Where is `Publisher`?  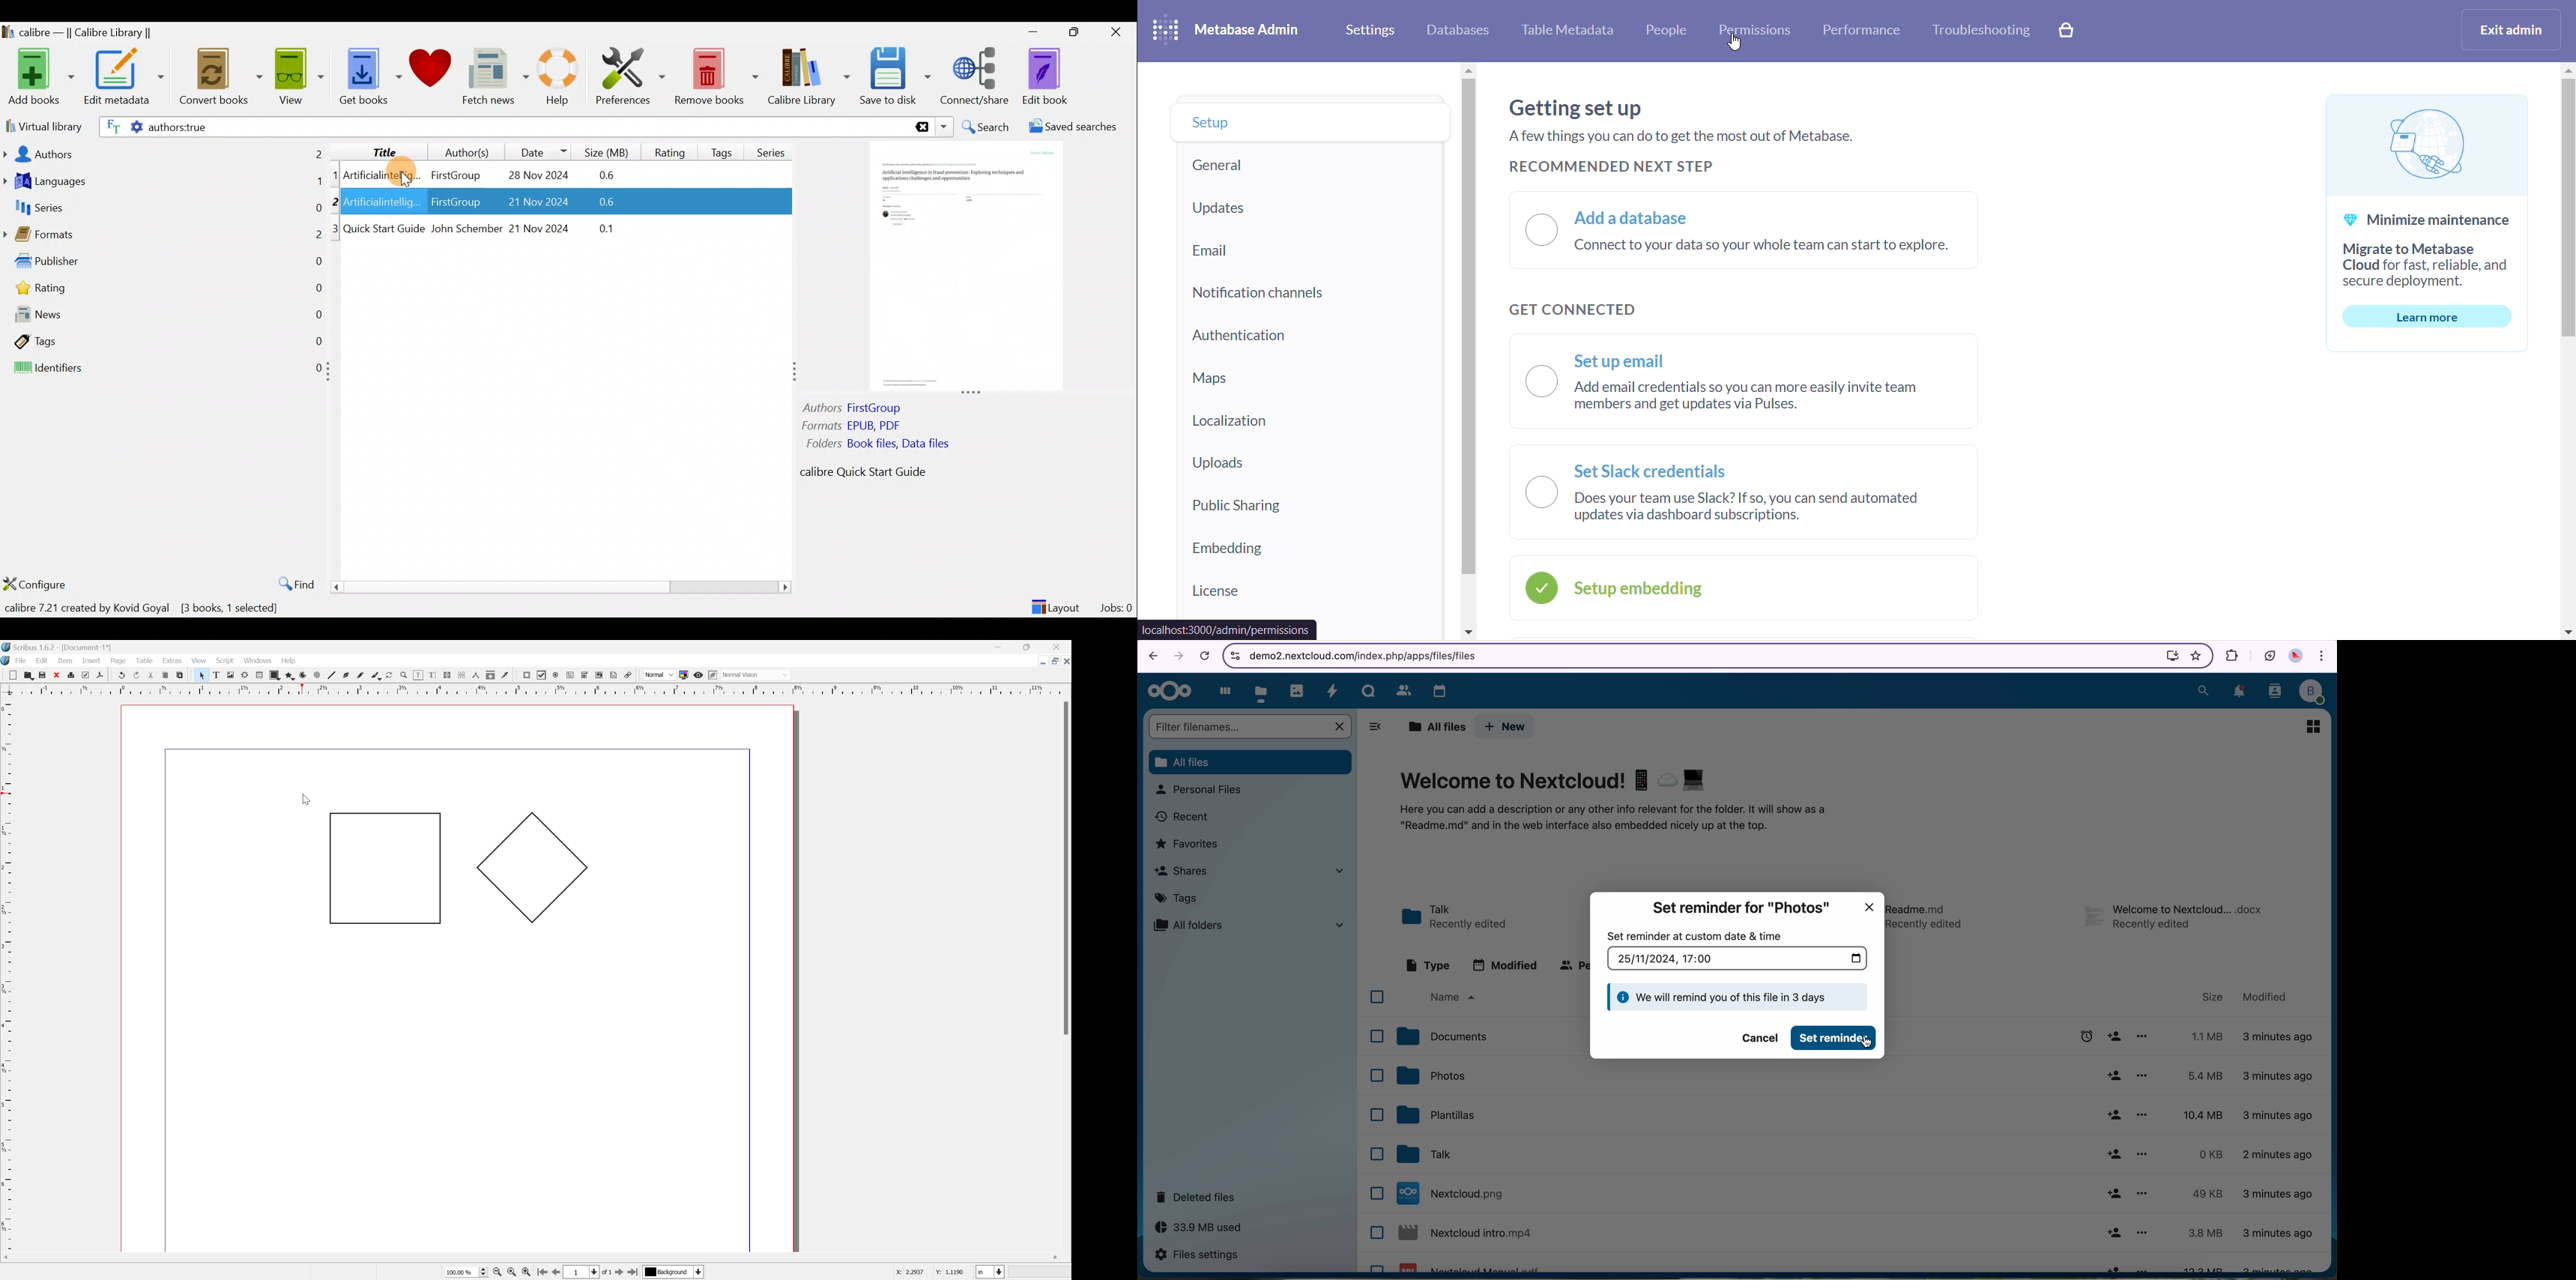 Publisher is located at coordinates (165, 264).